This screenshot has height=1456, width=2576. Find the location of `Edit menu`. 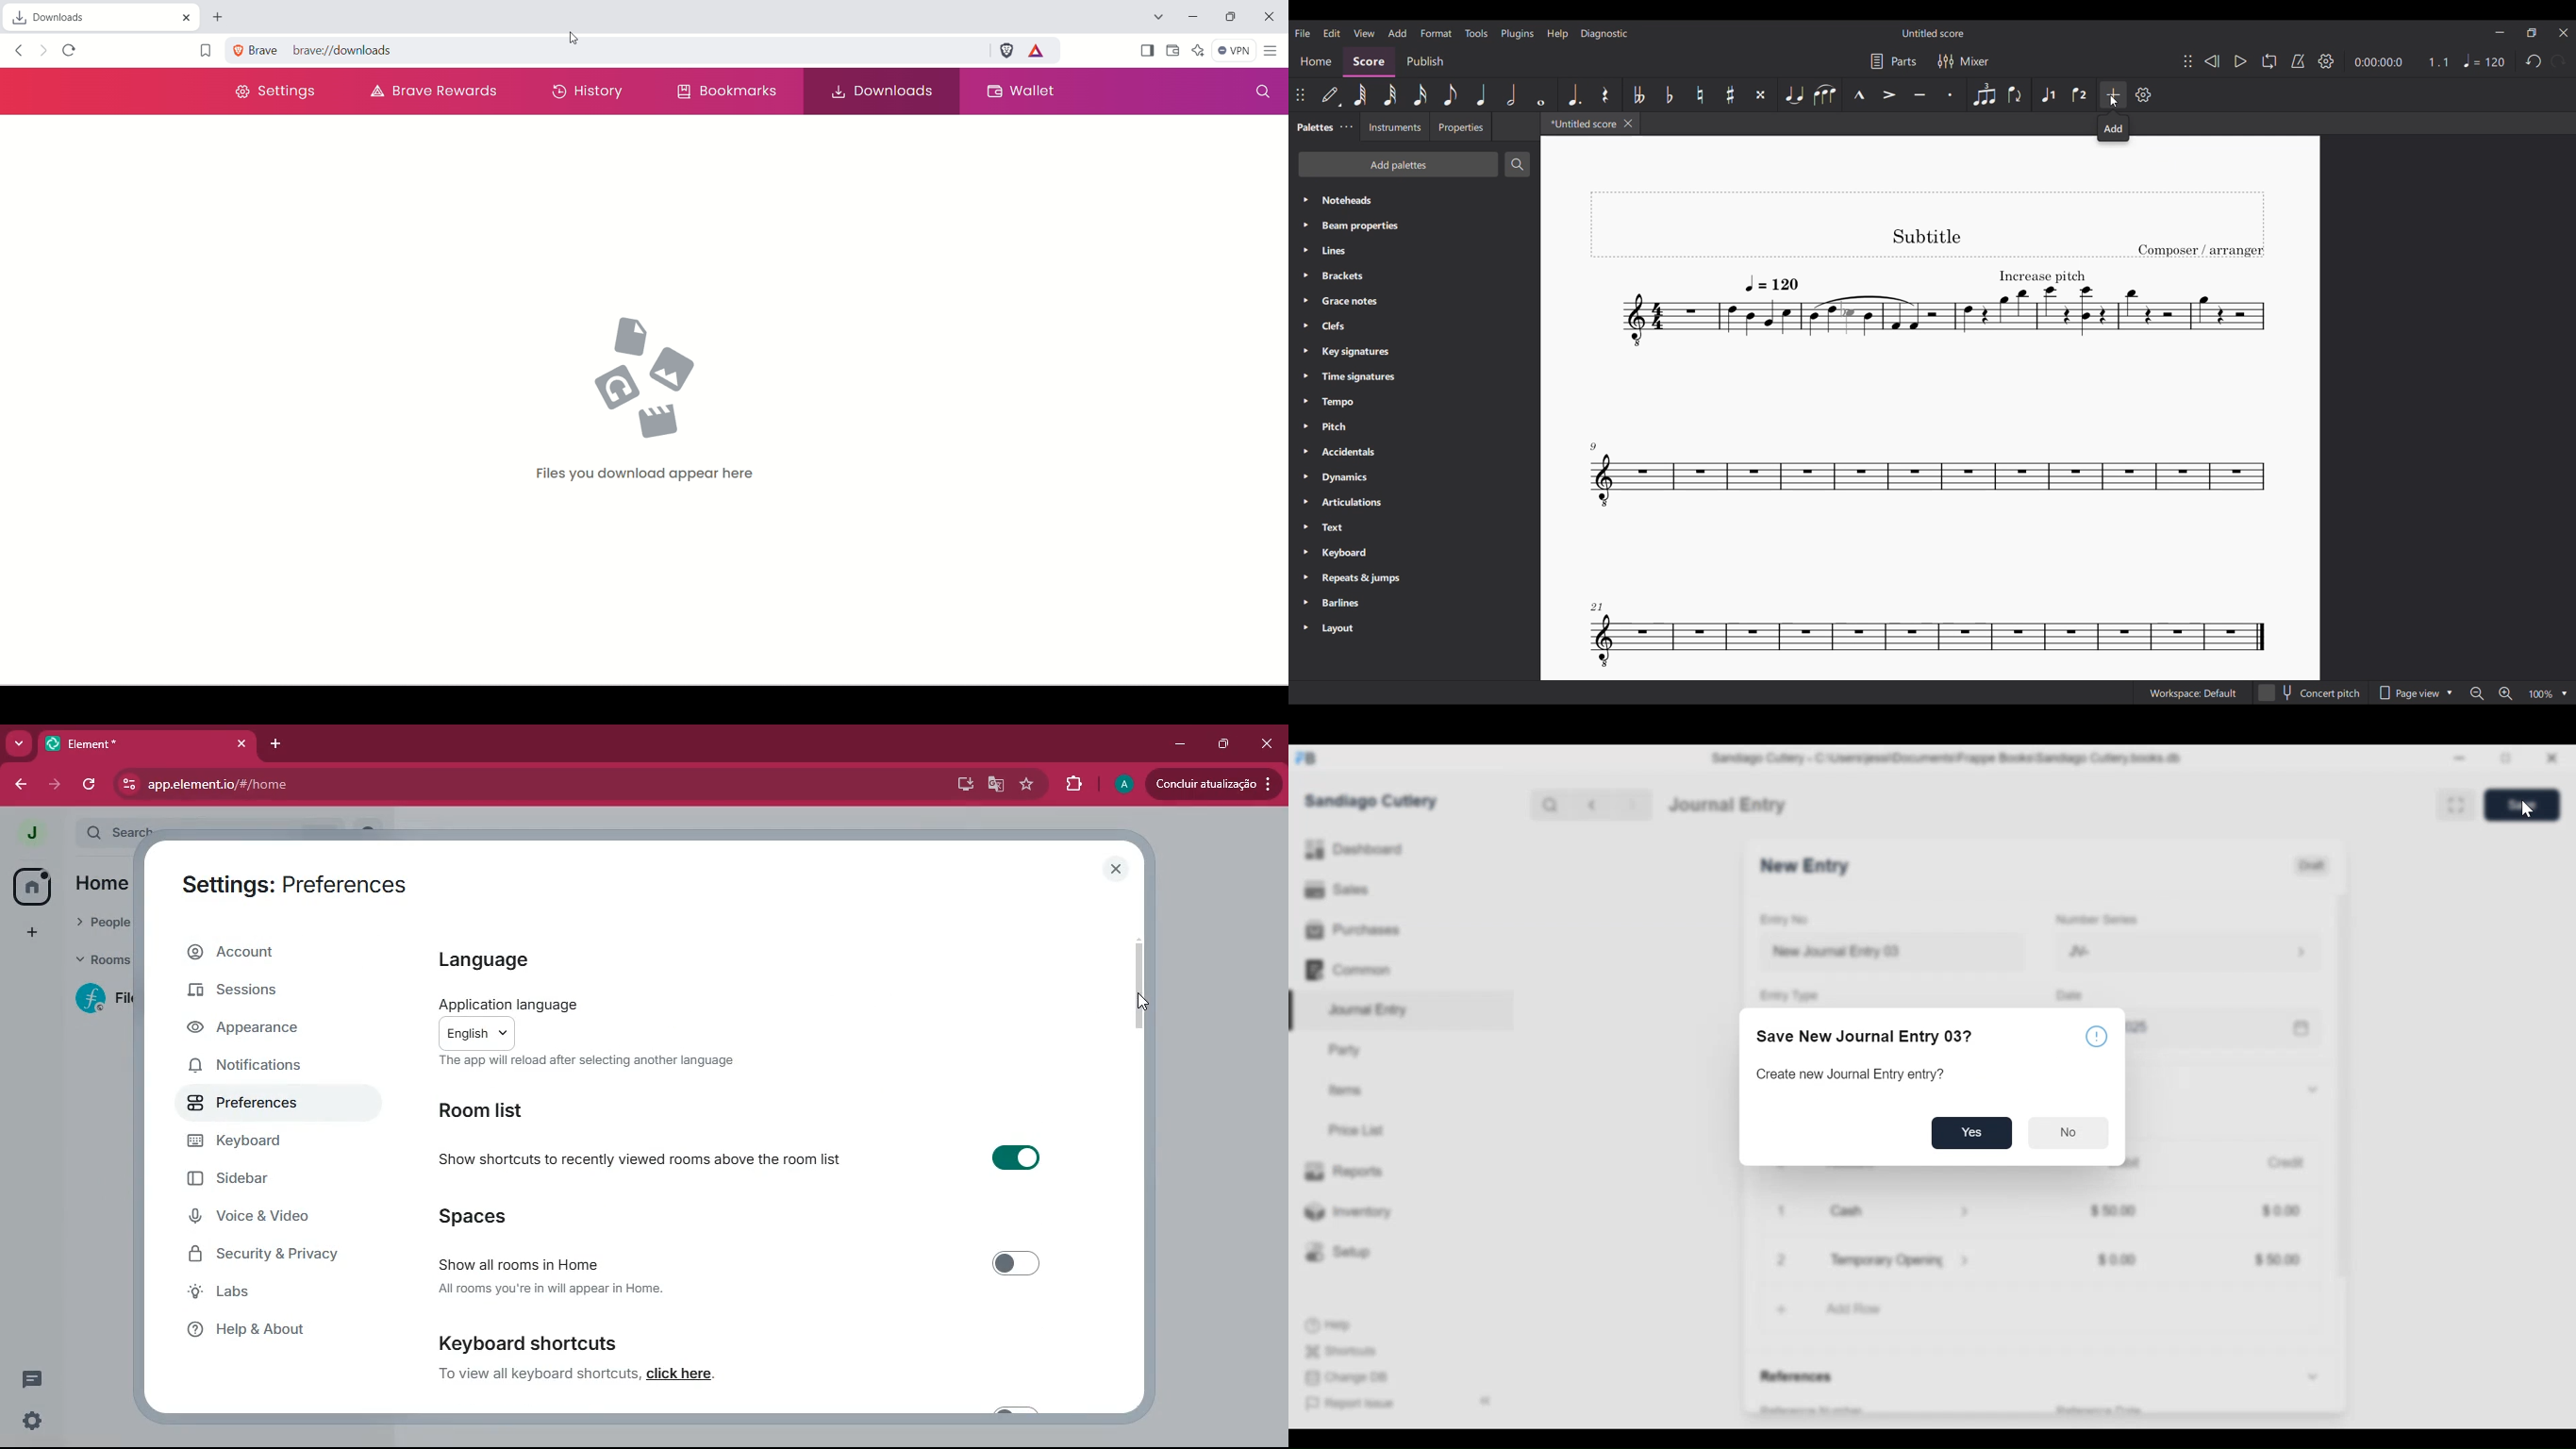

Edit menu is located at coordinates (1331, 33).